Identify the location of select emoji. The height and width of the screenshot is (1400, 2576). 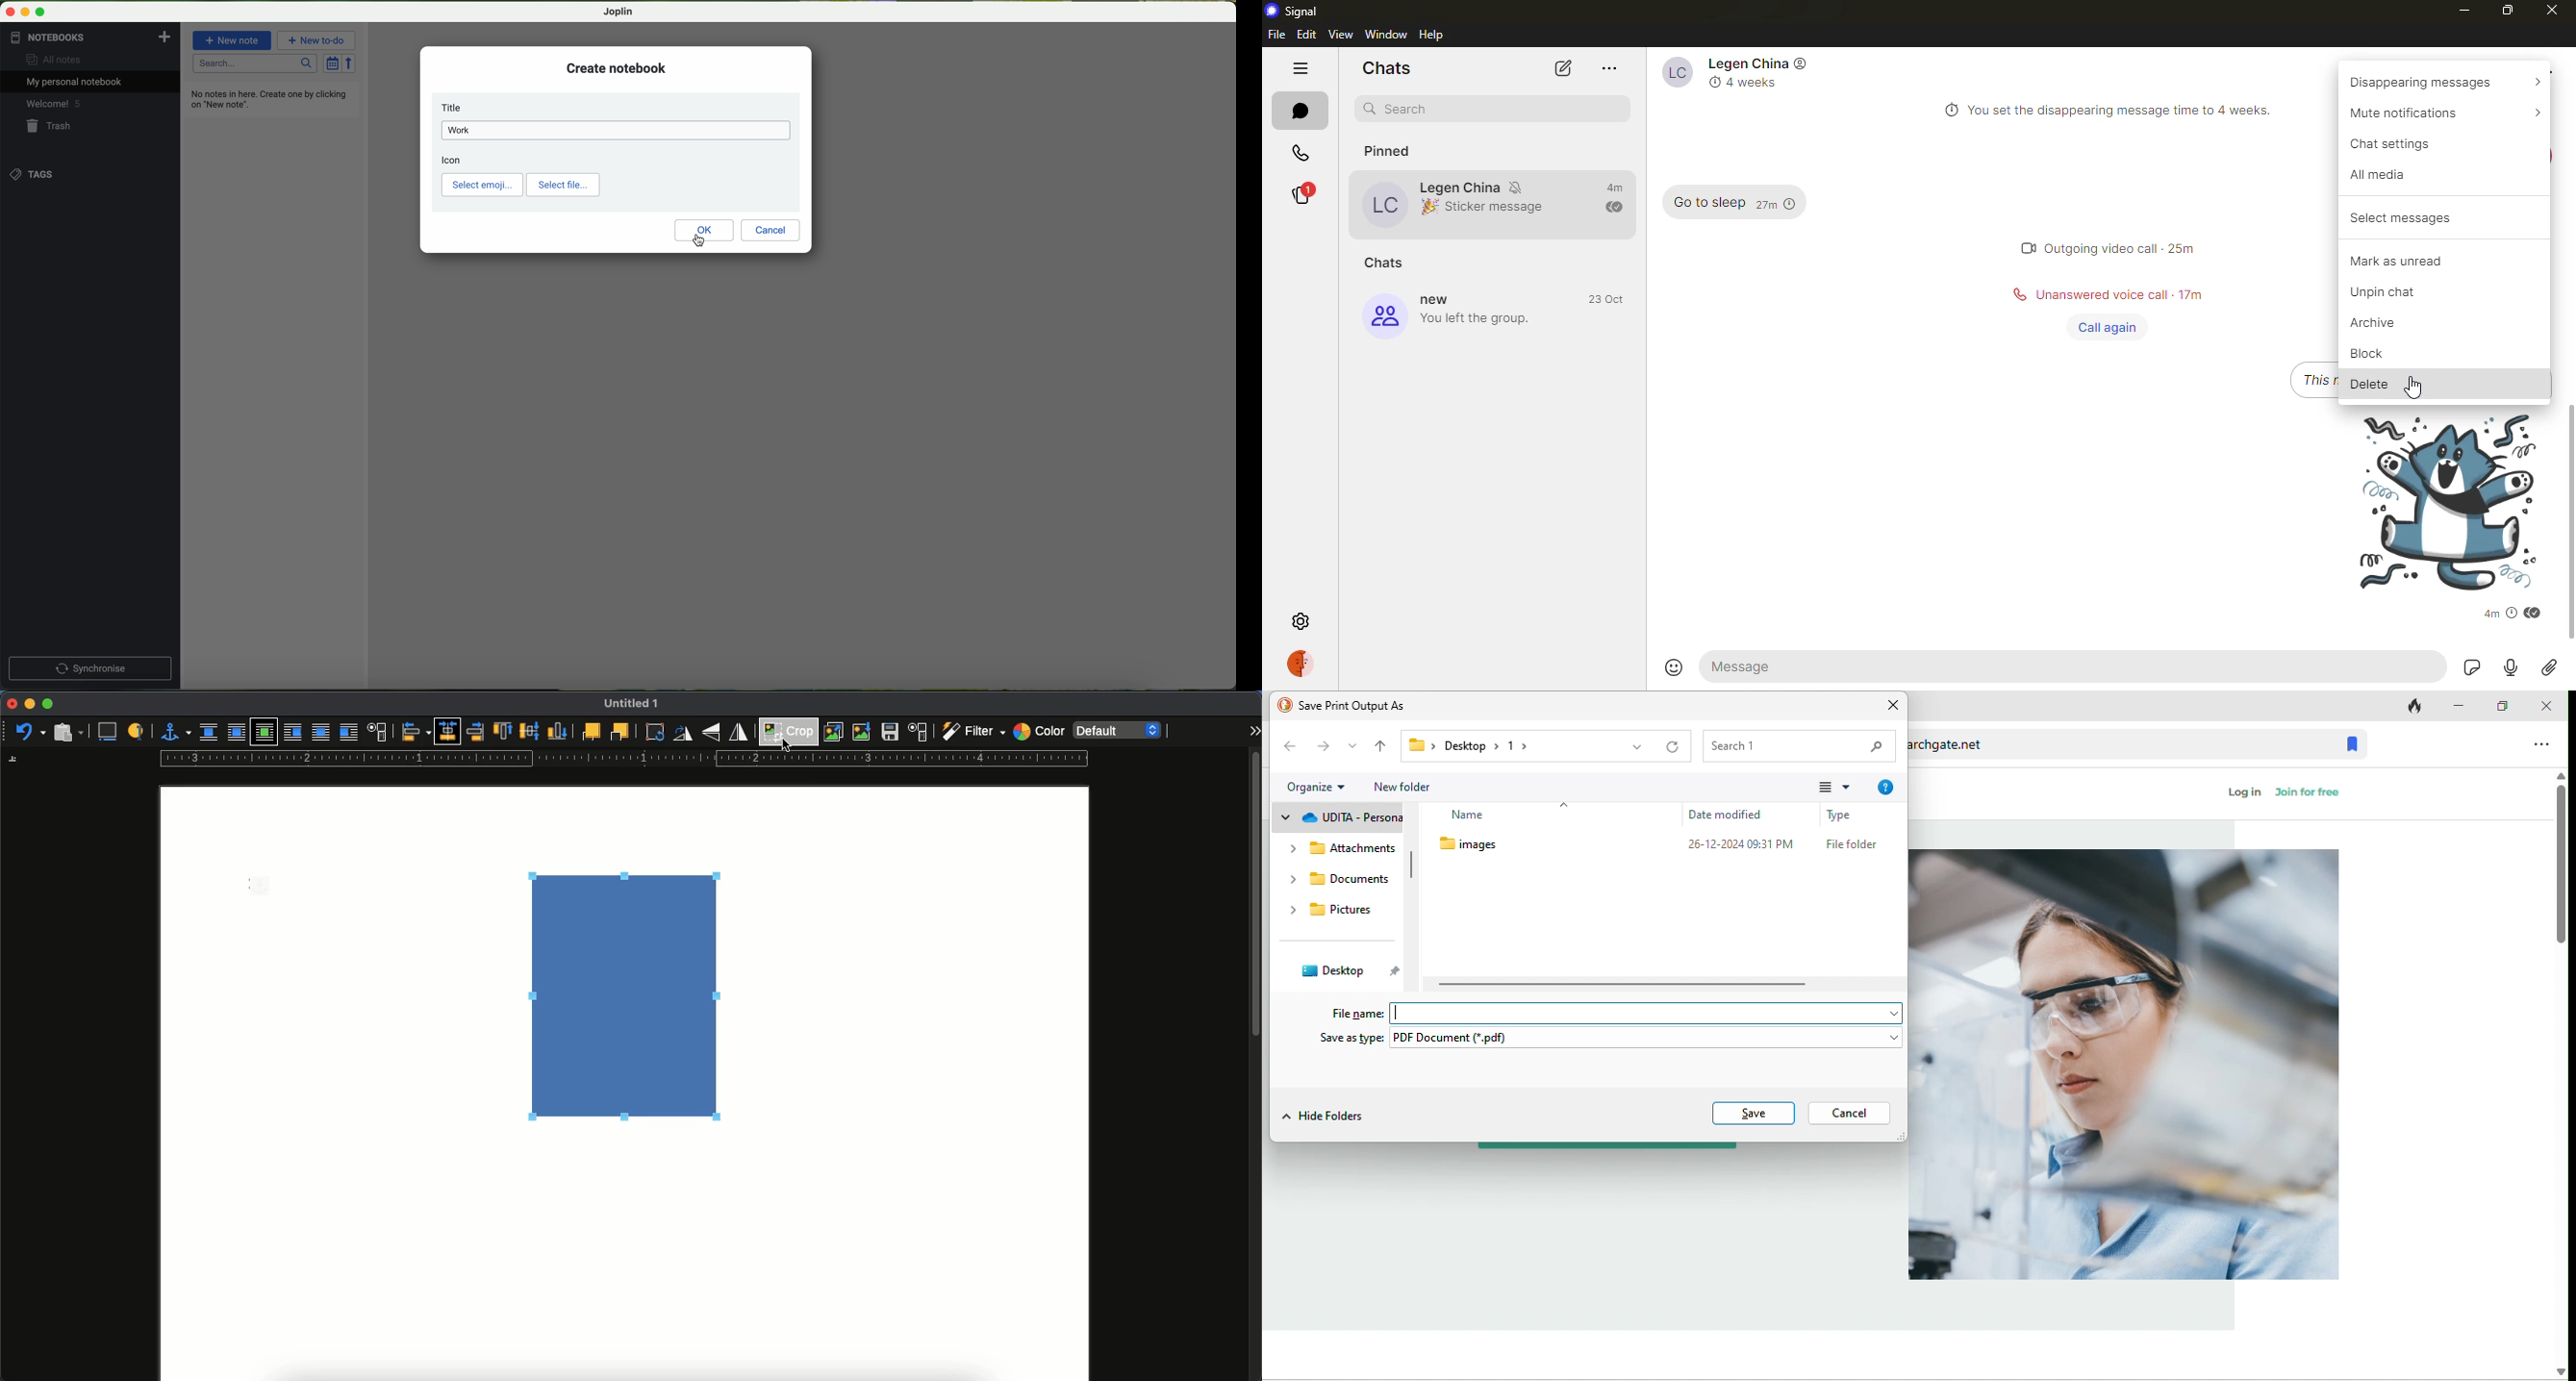
(483, 185).